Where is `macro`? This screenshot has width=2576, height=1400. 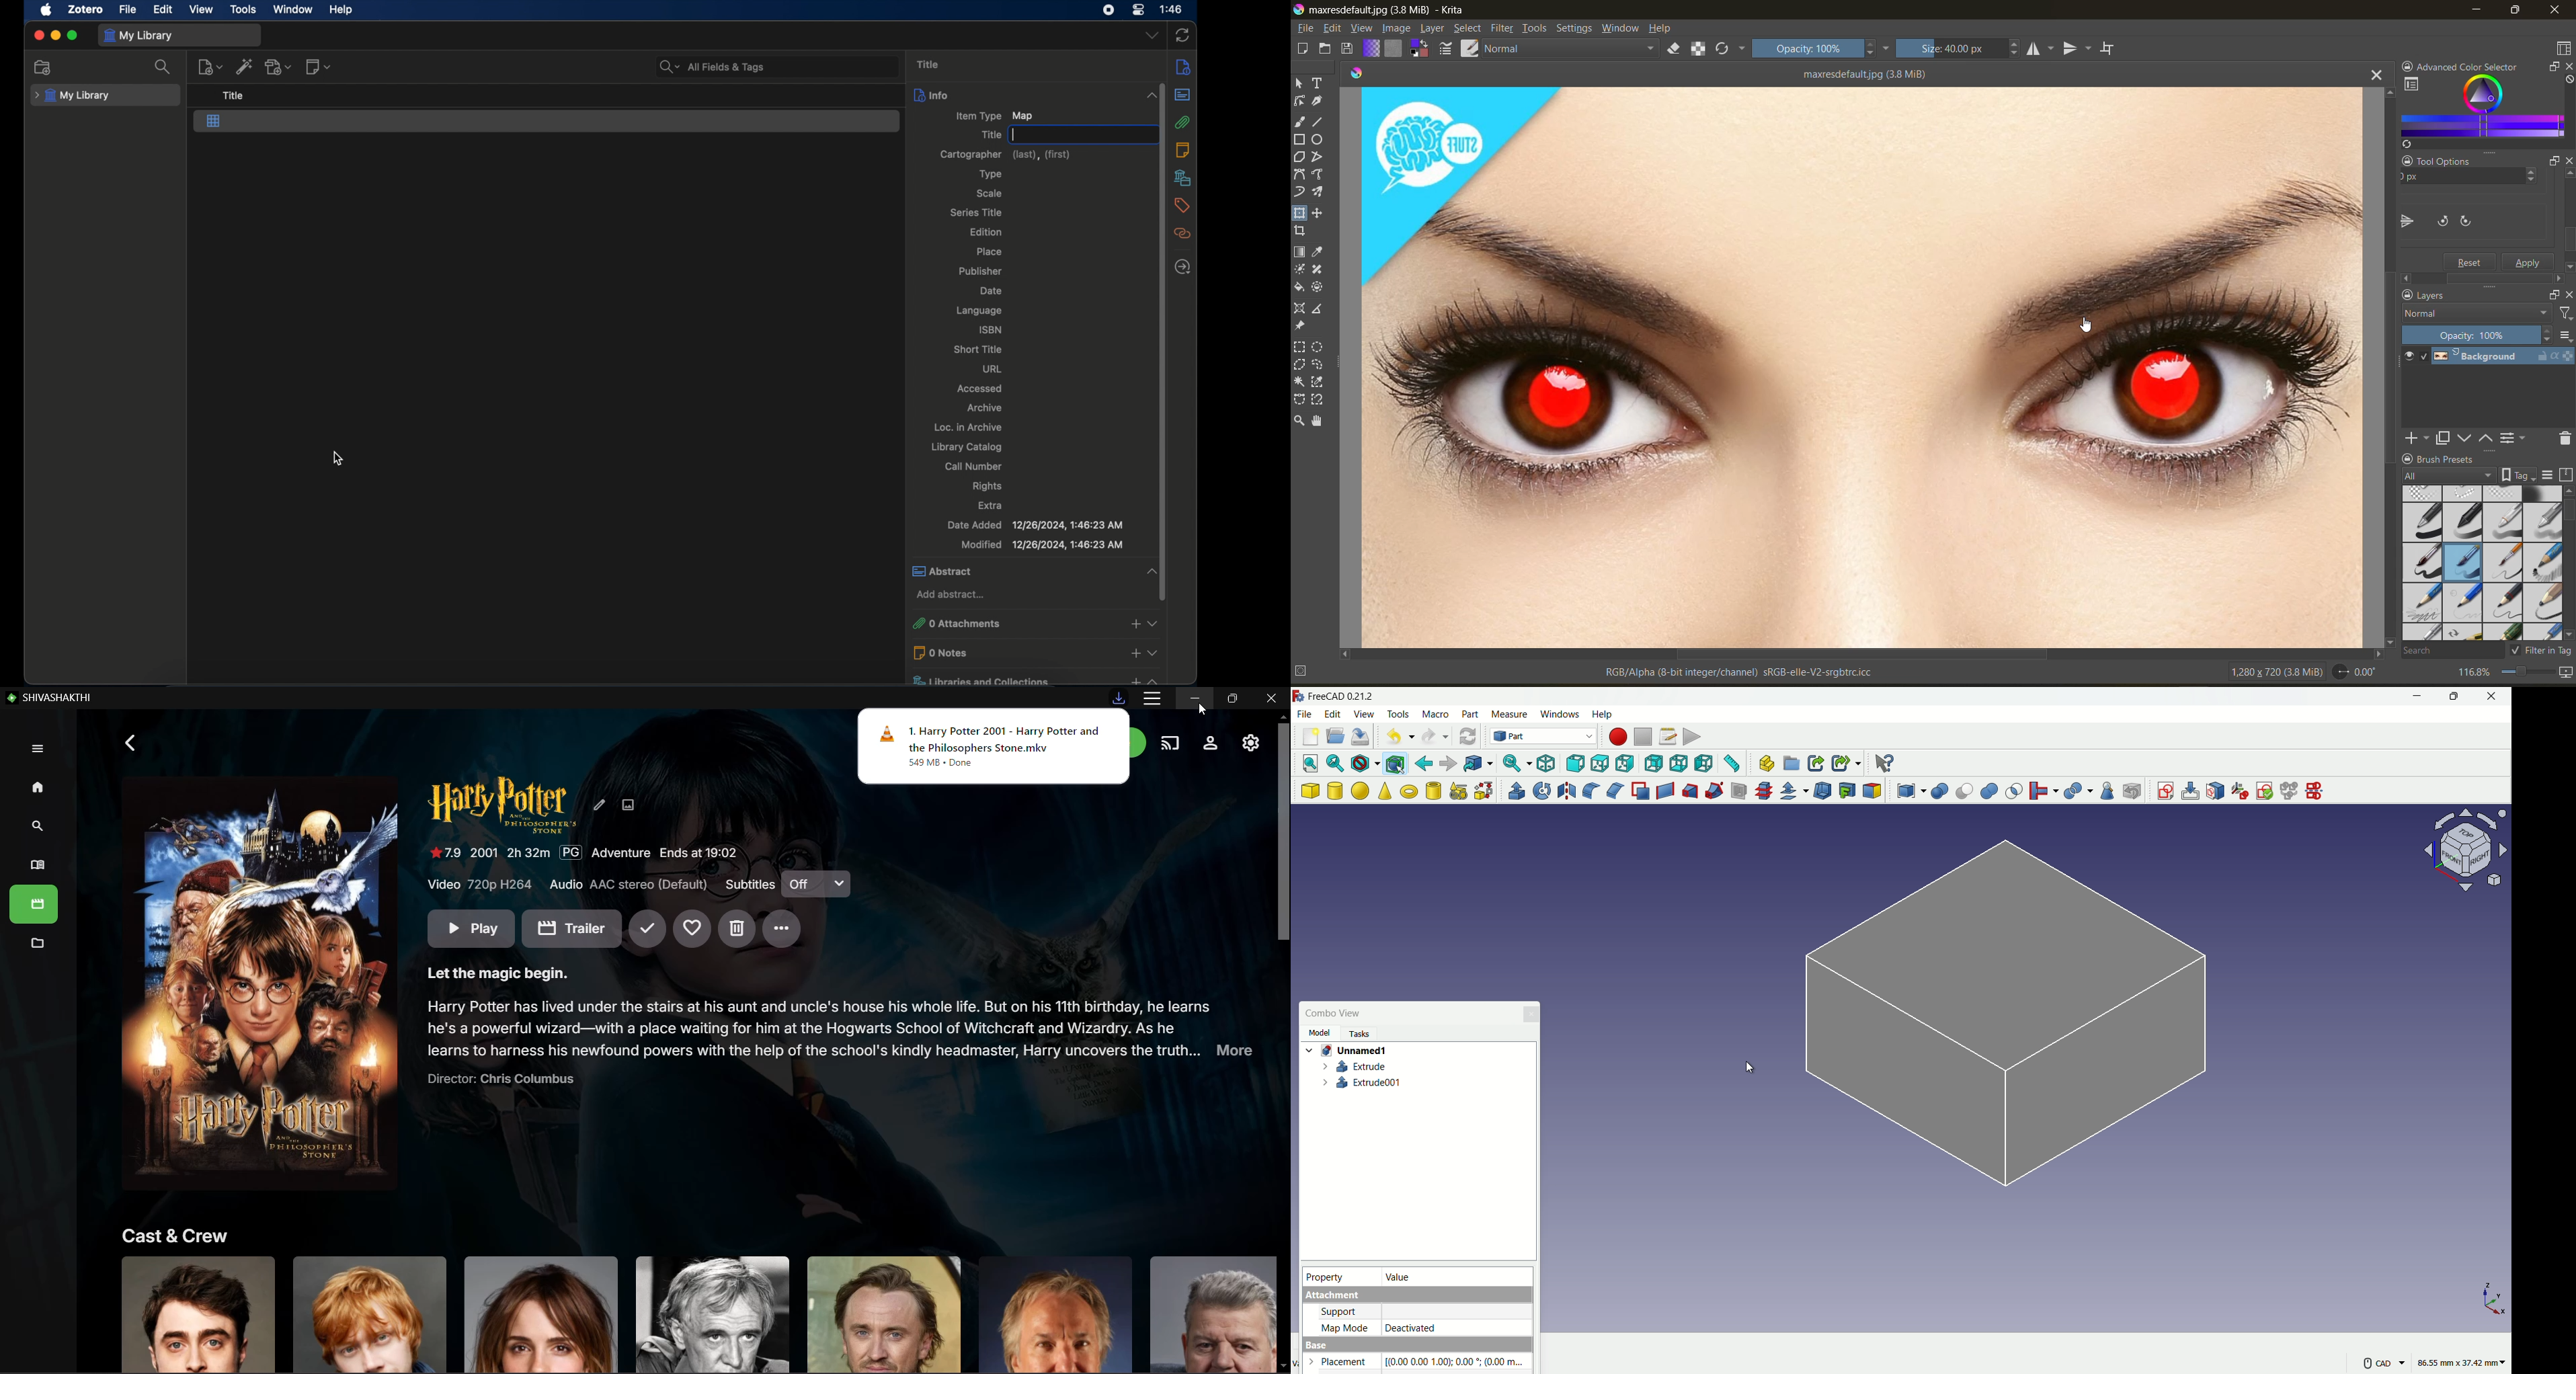 macro is located at coordinates (1436, 714).